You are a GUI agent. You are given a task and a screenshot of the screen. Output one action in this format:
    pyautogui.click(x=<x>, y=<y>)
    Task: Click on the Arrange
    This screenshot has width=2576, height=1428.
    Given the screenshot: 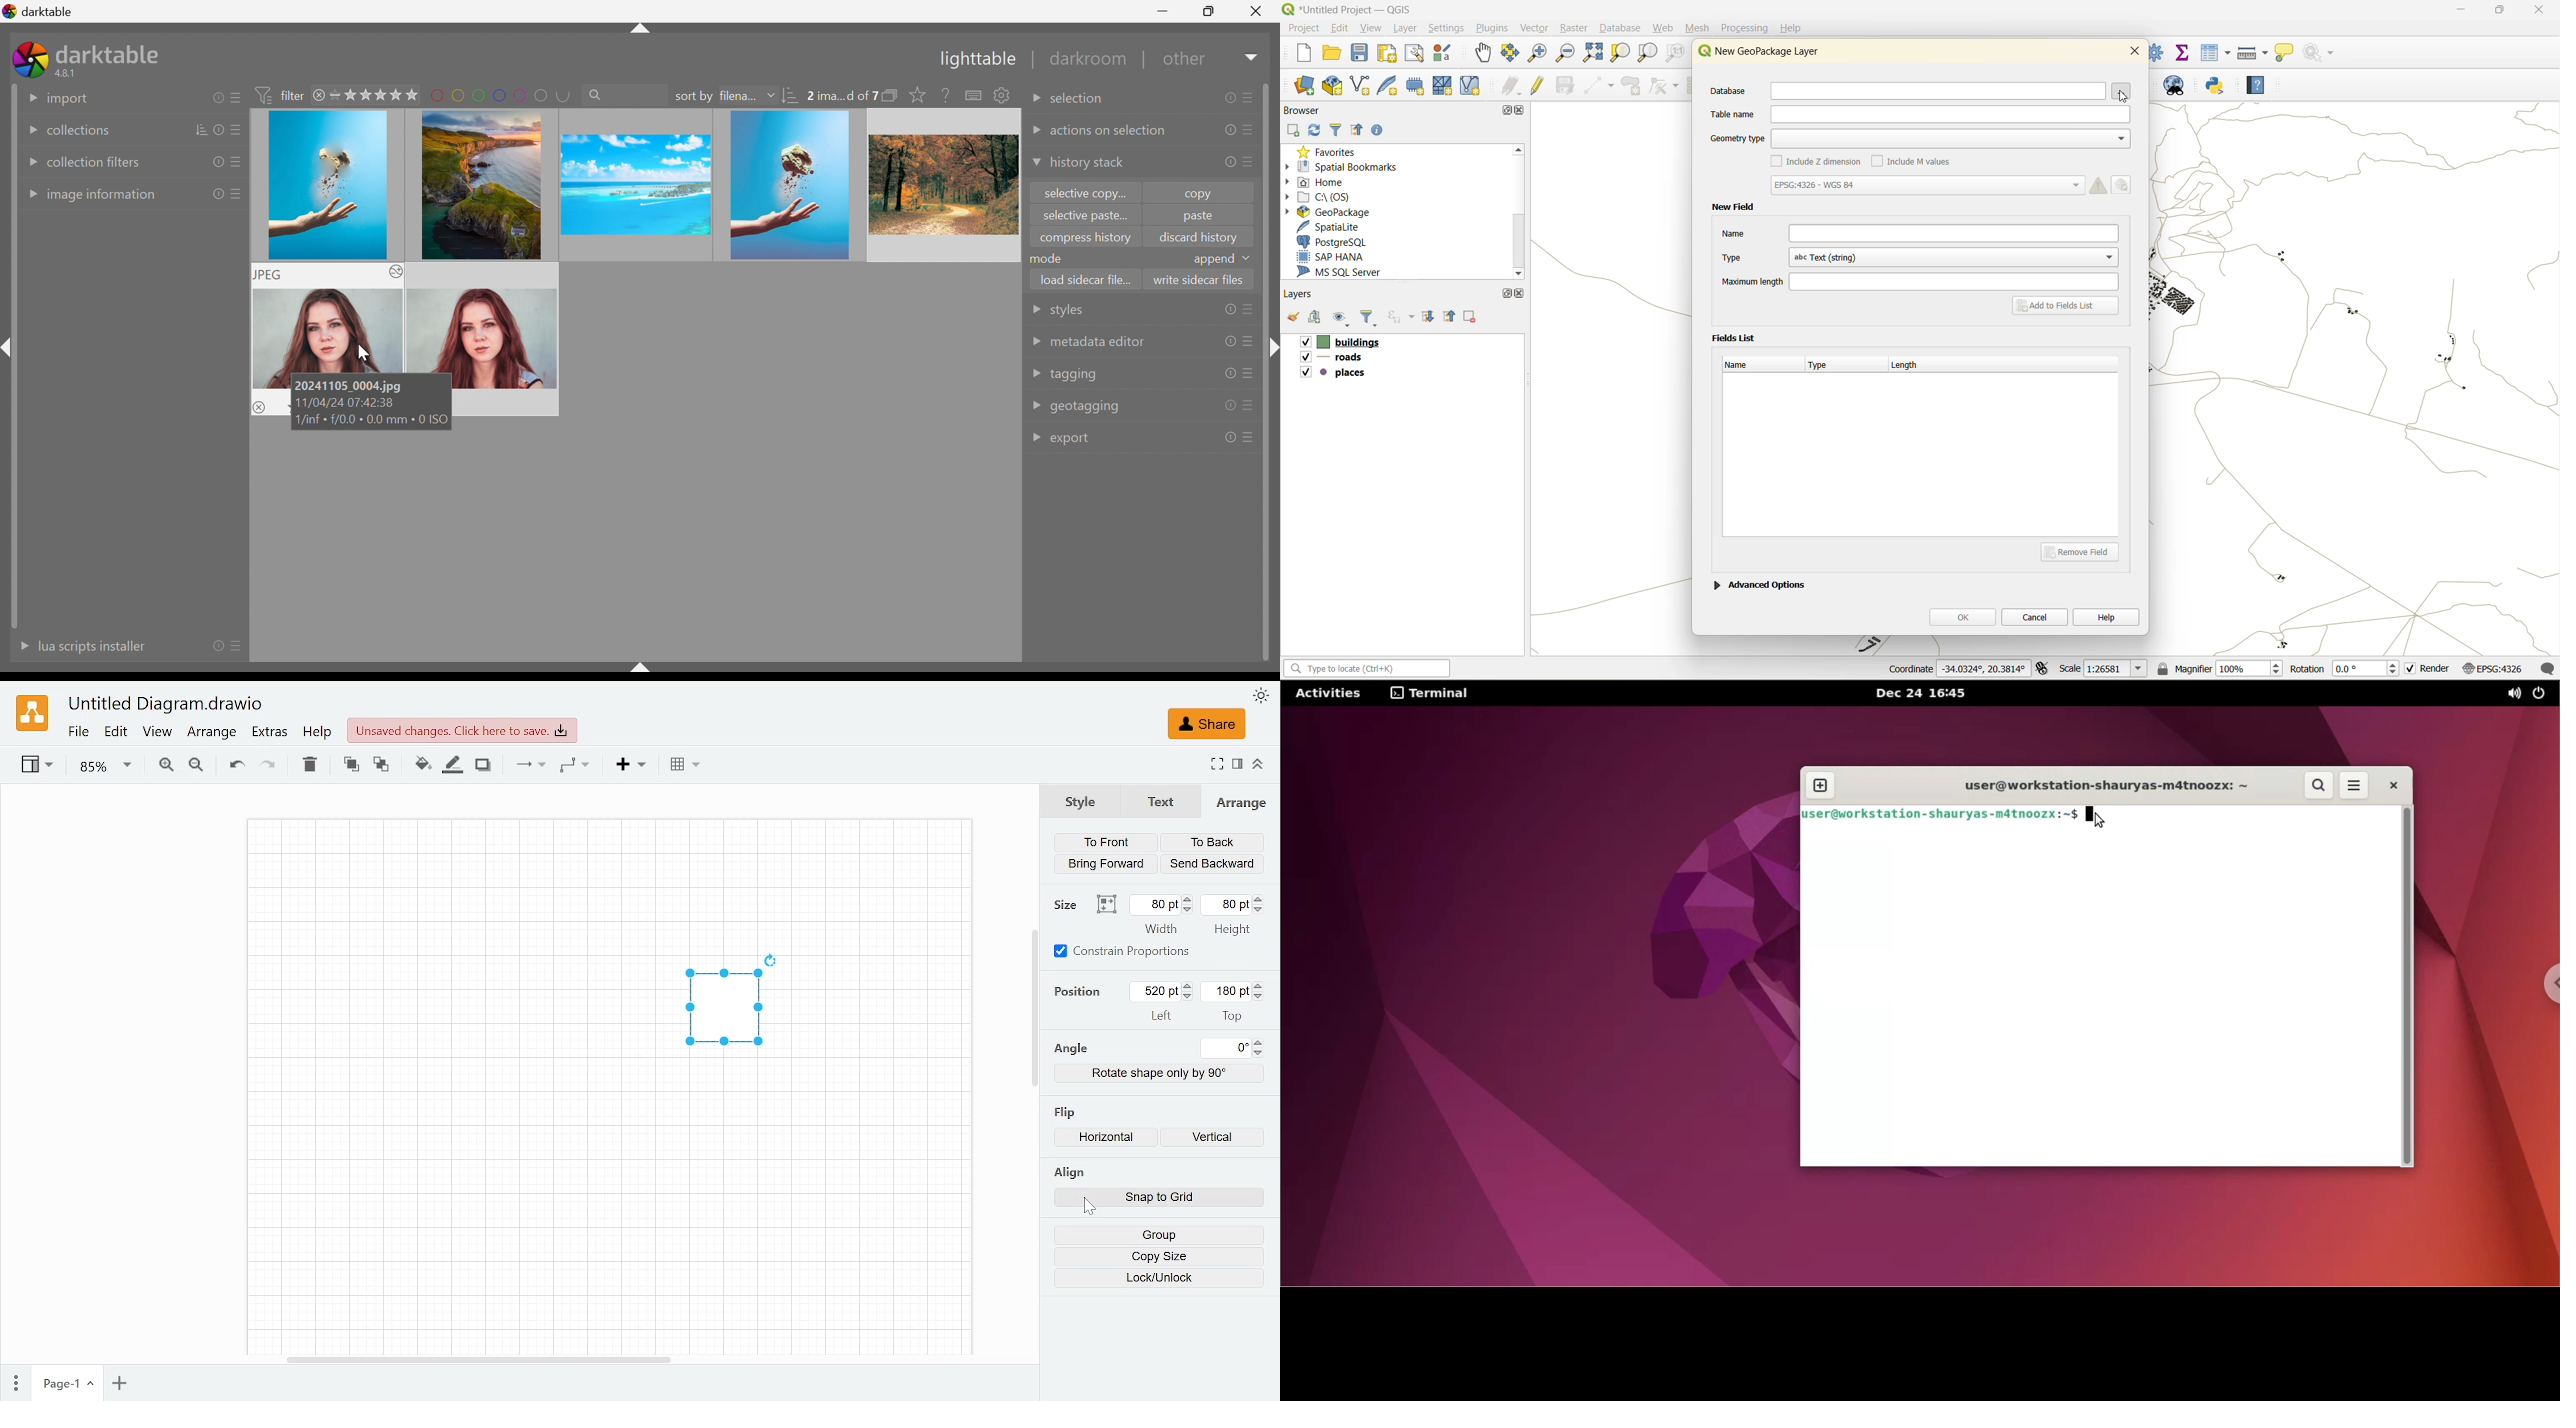 What is the action you would take?
    pyautogui.click(x=211, y=733)
    